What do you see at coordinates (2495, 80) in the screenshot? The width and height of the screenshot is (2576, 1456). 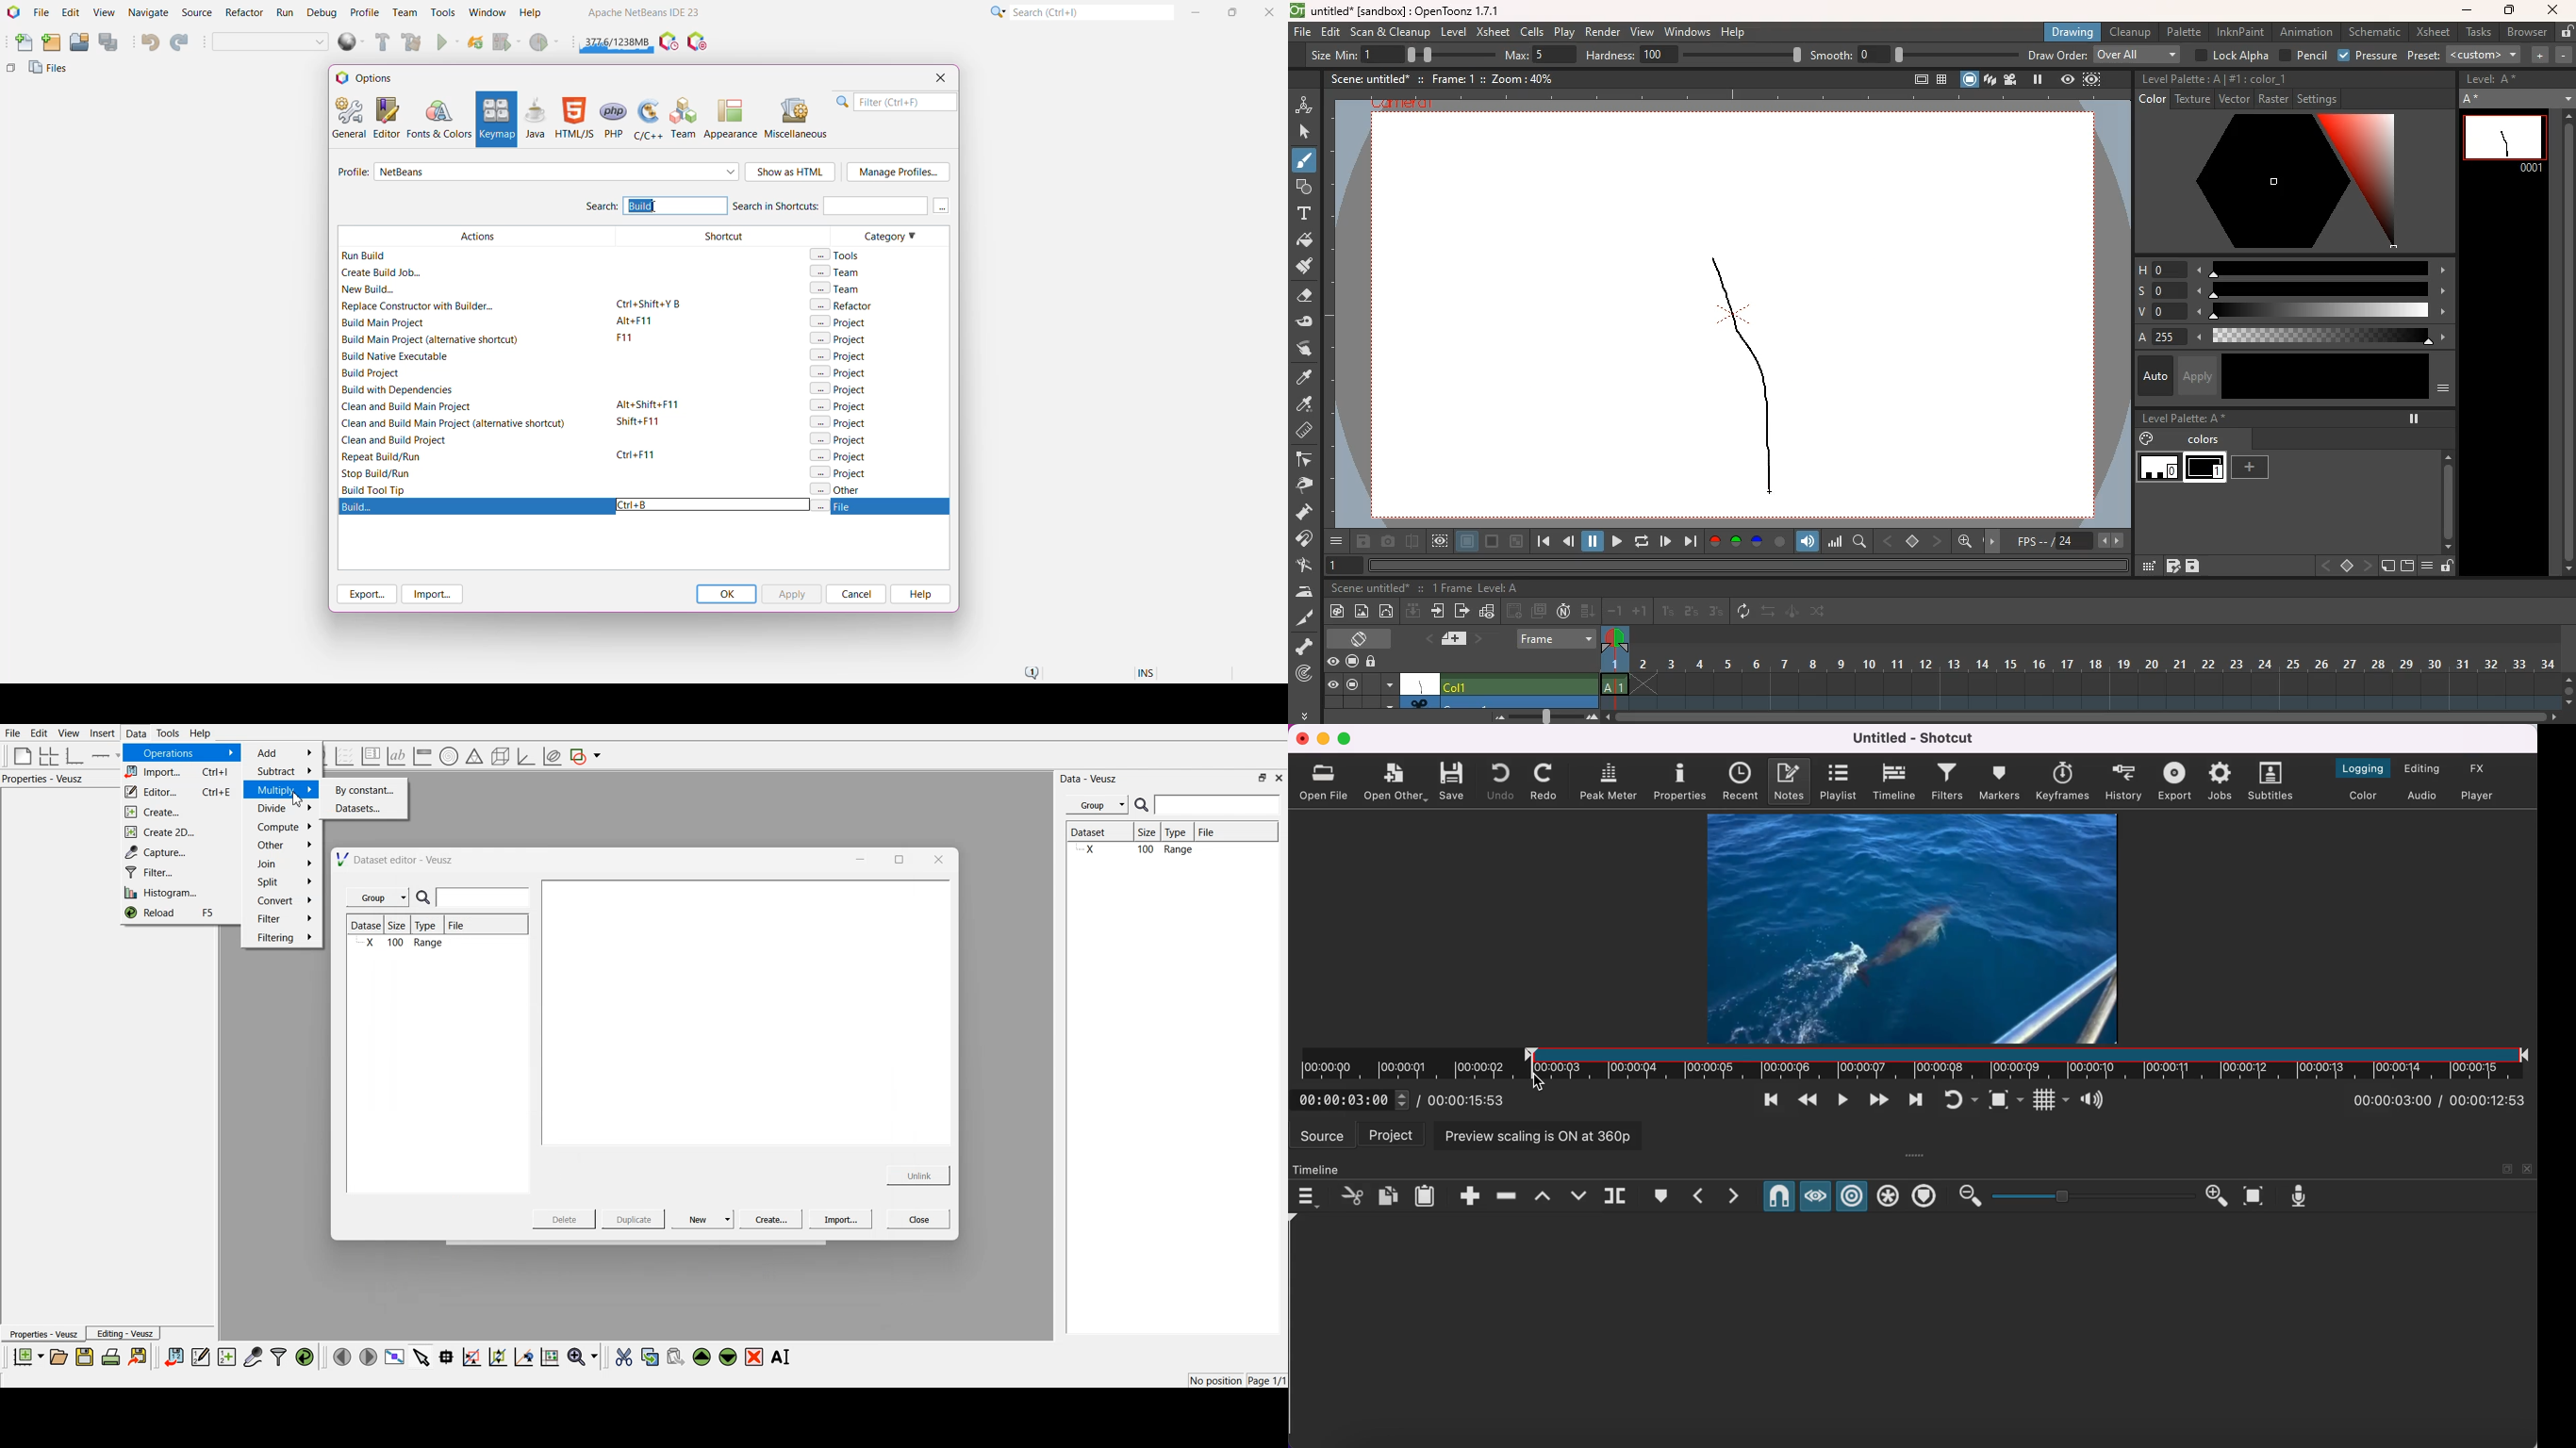 I see `Level: A*` at bounding box center [2495, 80].